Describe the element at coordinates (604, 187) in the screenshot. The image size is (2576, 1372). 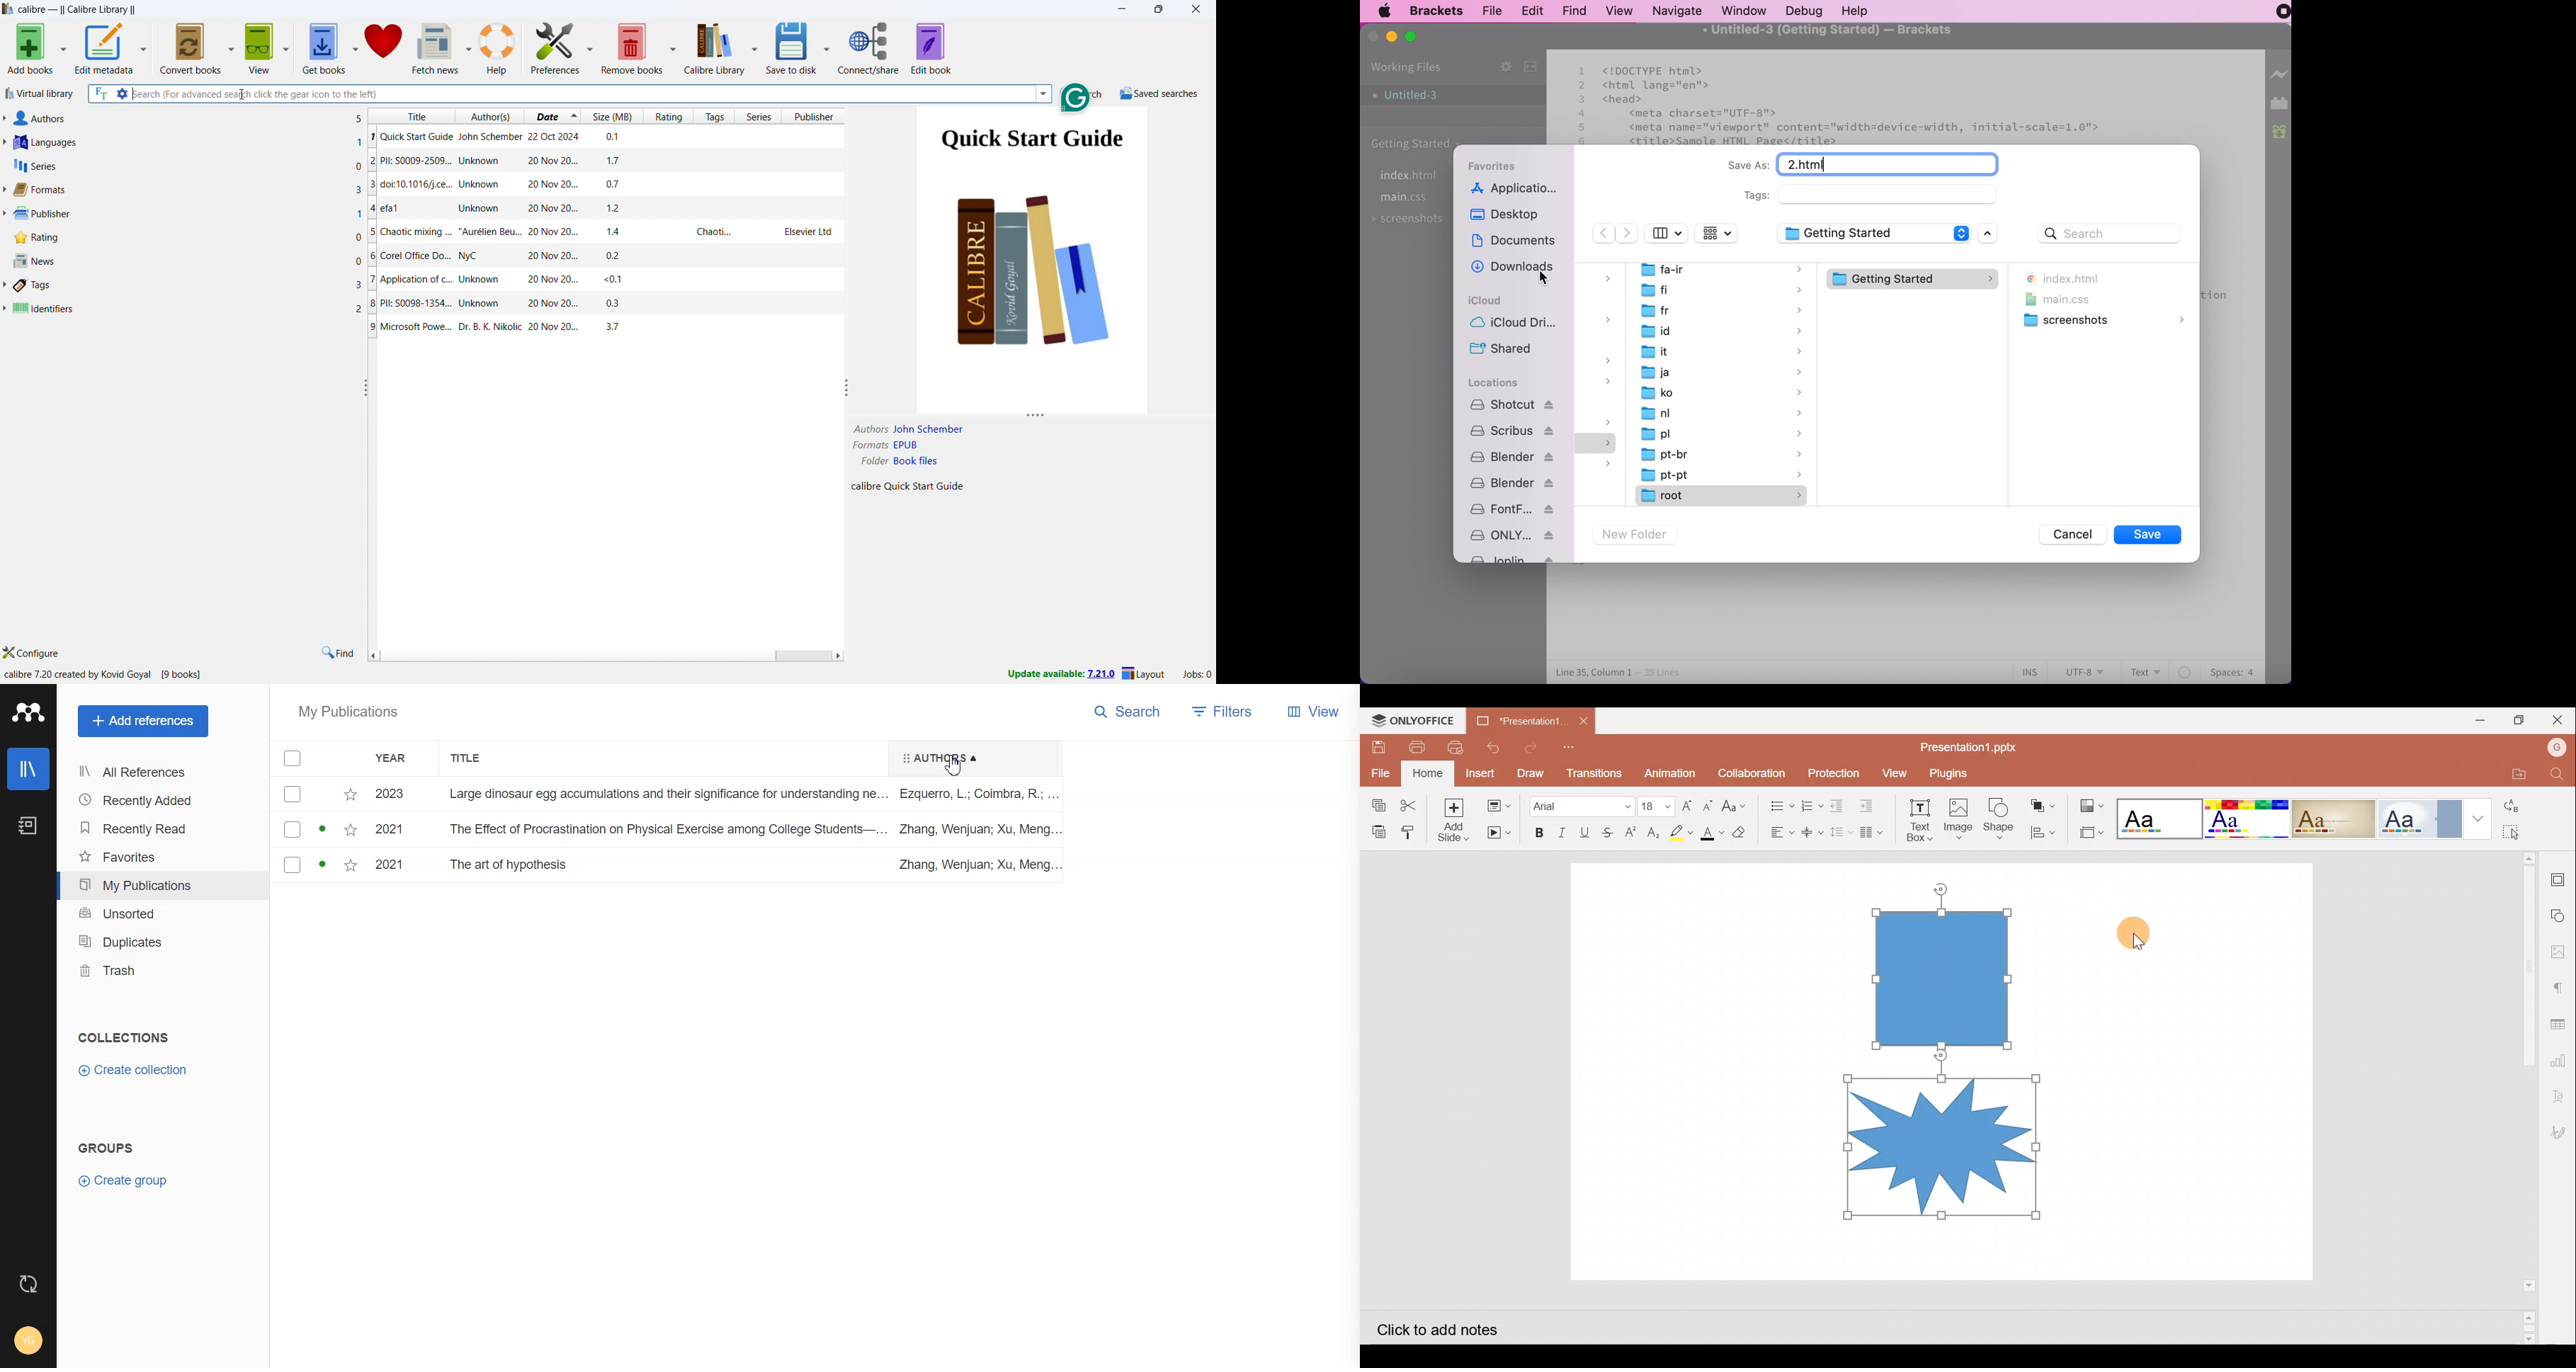
I see `doic 10.1016/j.ce..` at that location.